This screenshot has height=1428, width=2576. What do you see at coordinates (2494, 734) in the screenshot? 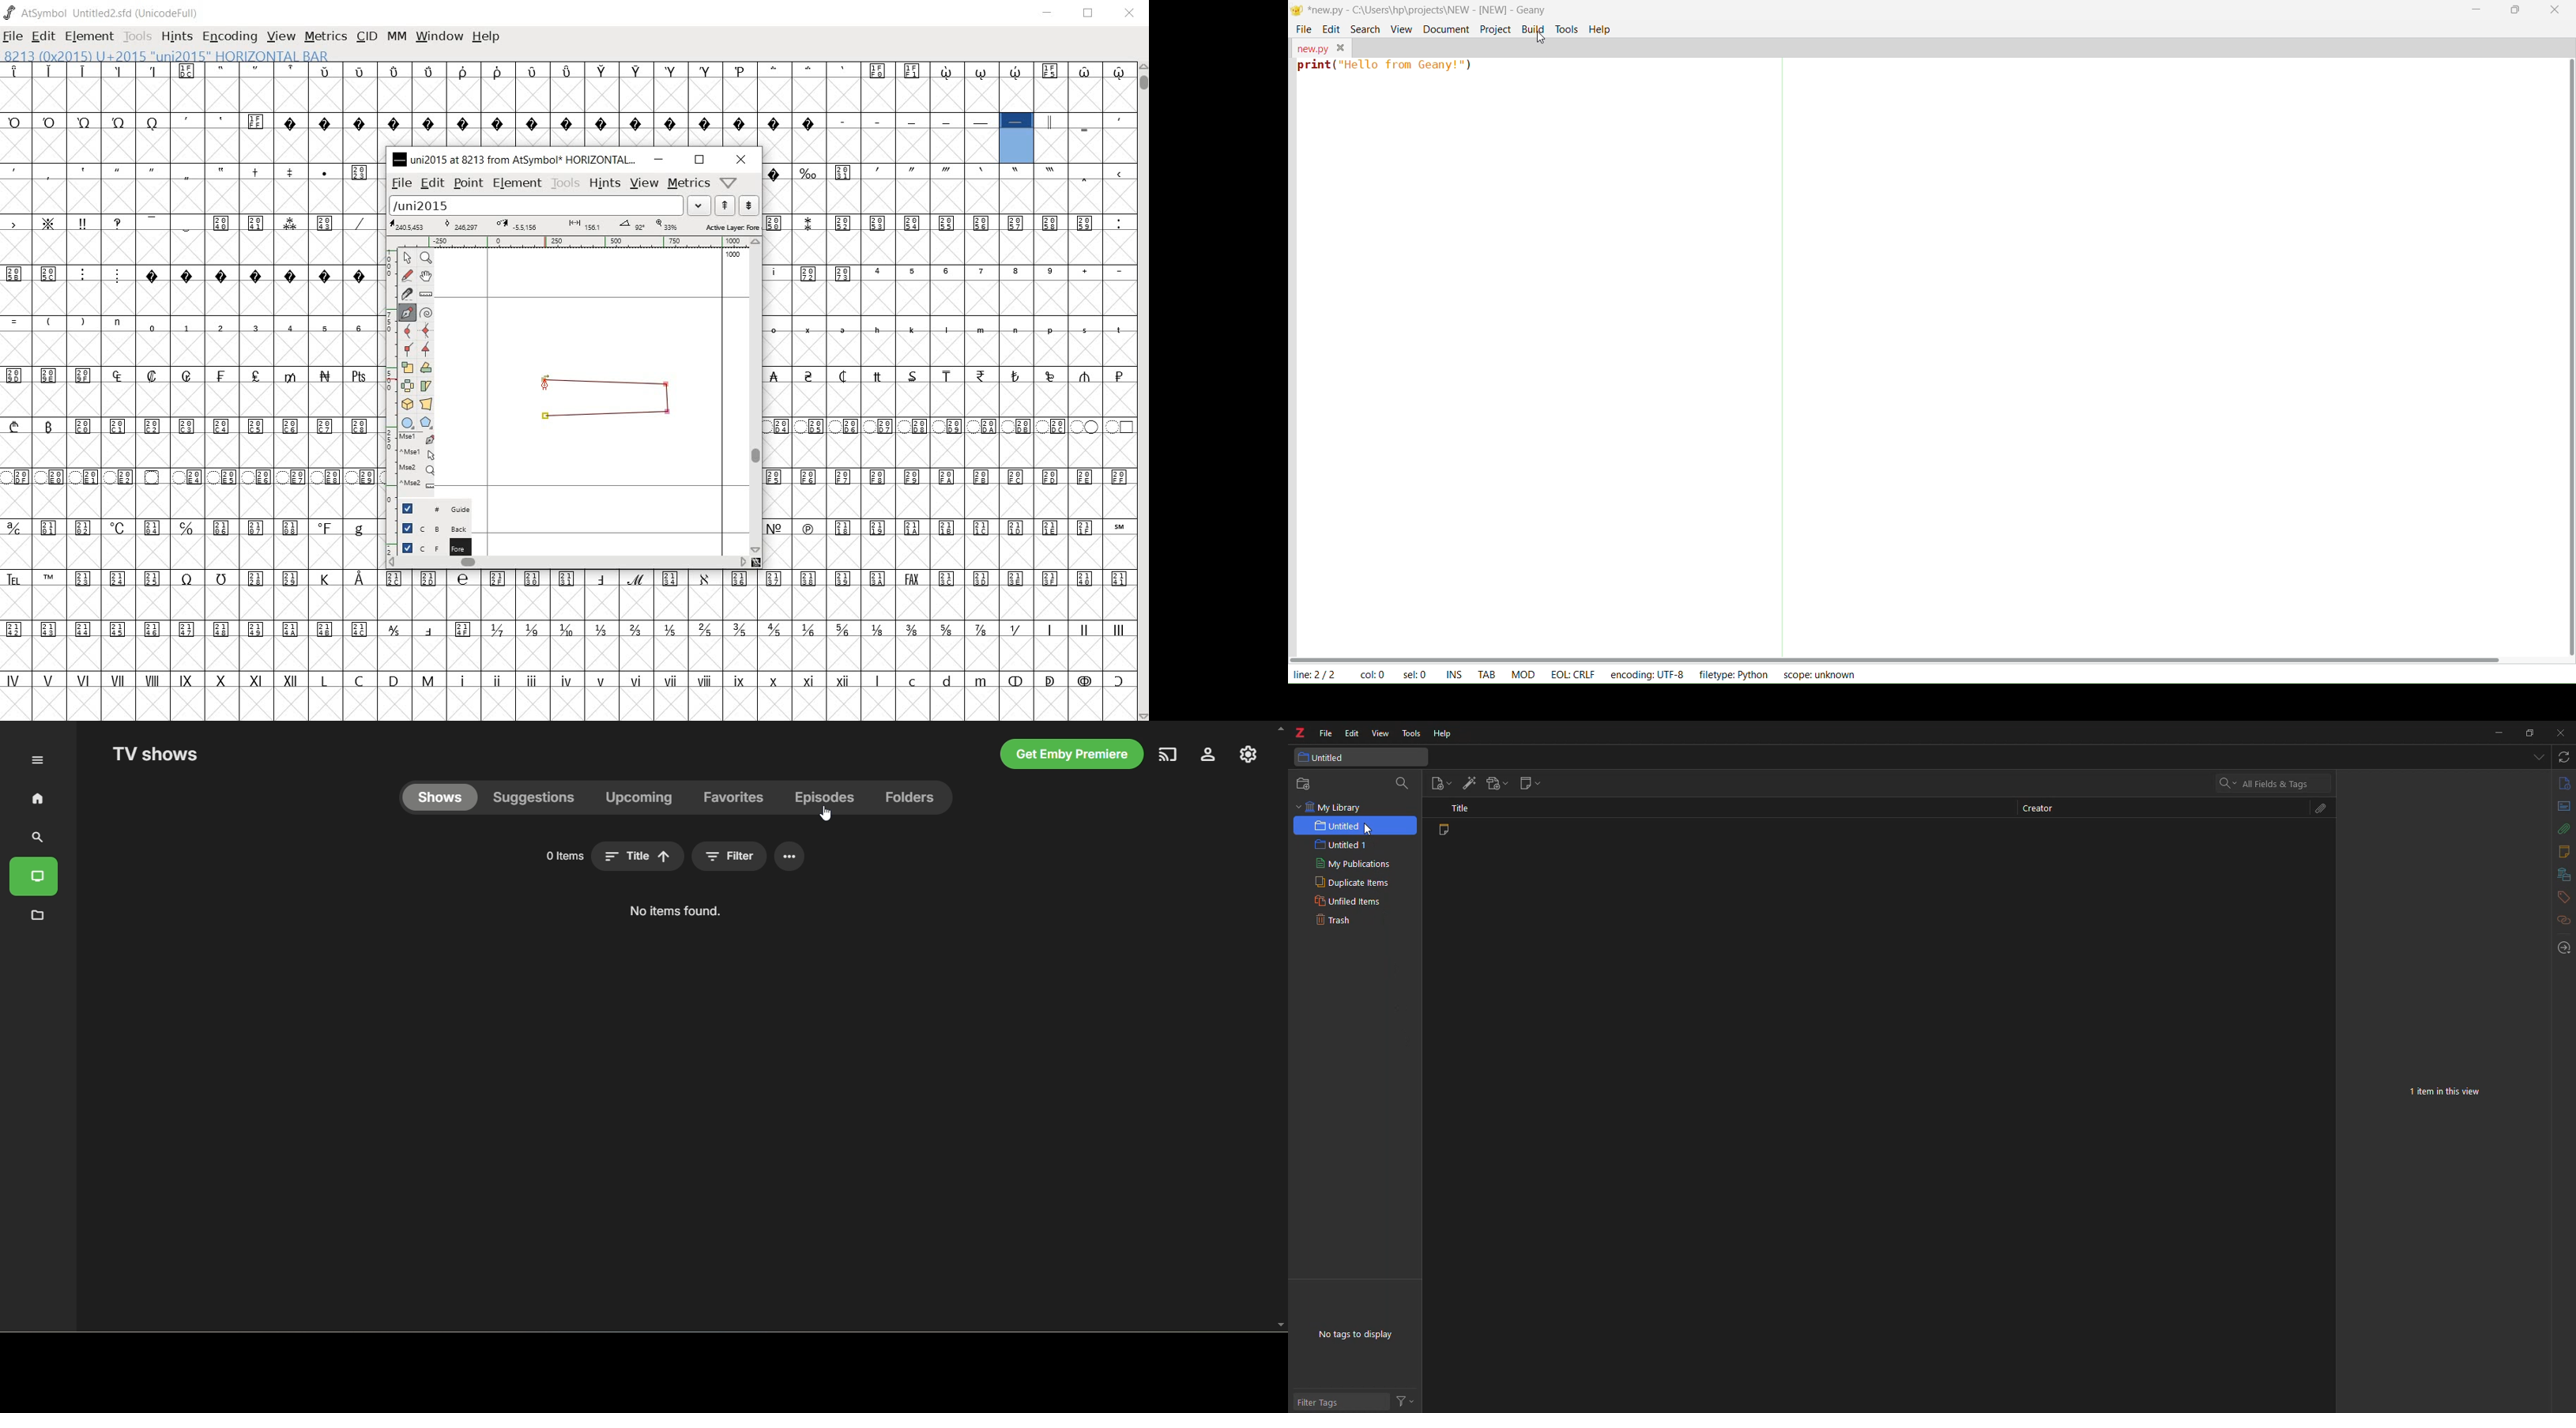
I see `minimize` at bounding box center [2494, 734].